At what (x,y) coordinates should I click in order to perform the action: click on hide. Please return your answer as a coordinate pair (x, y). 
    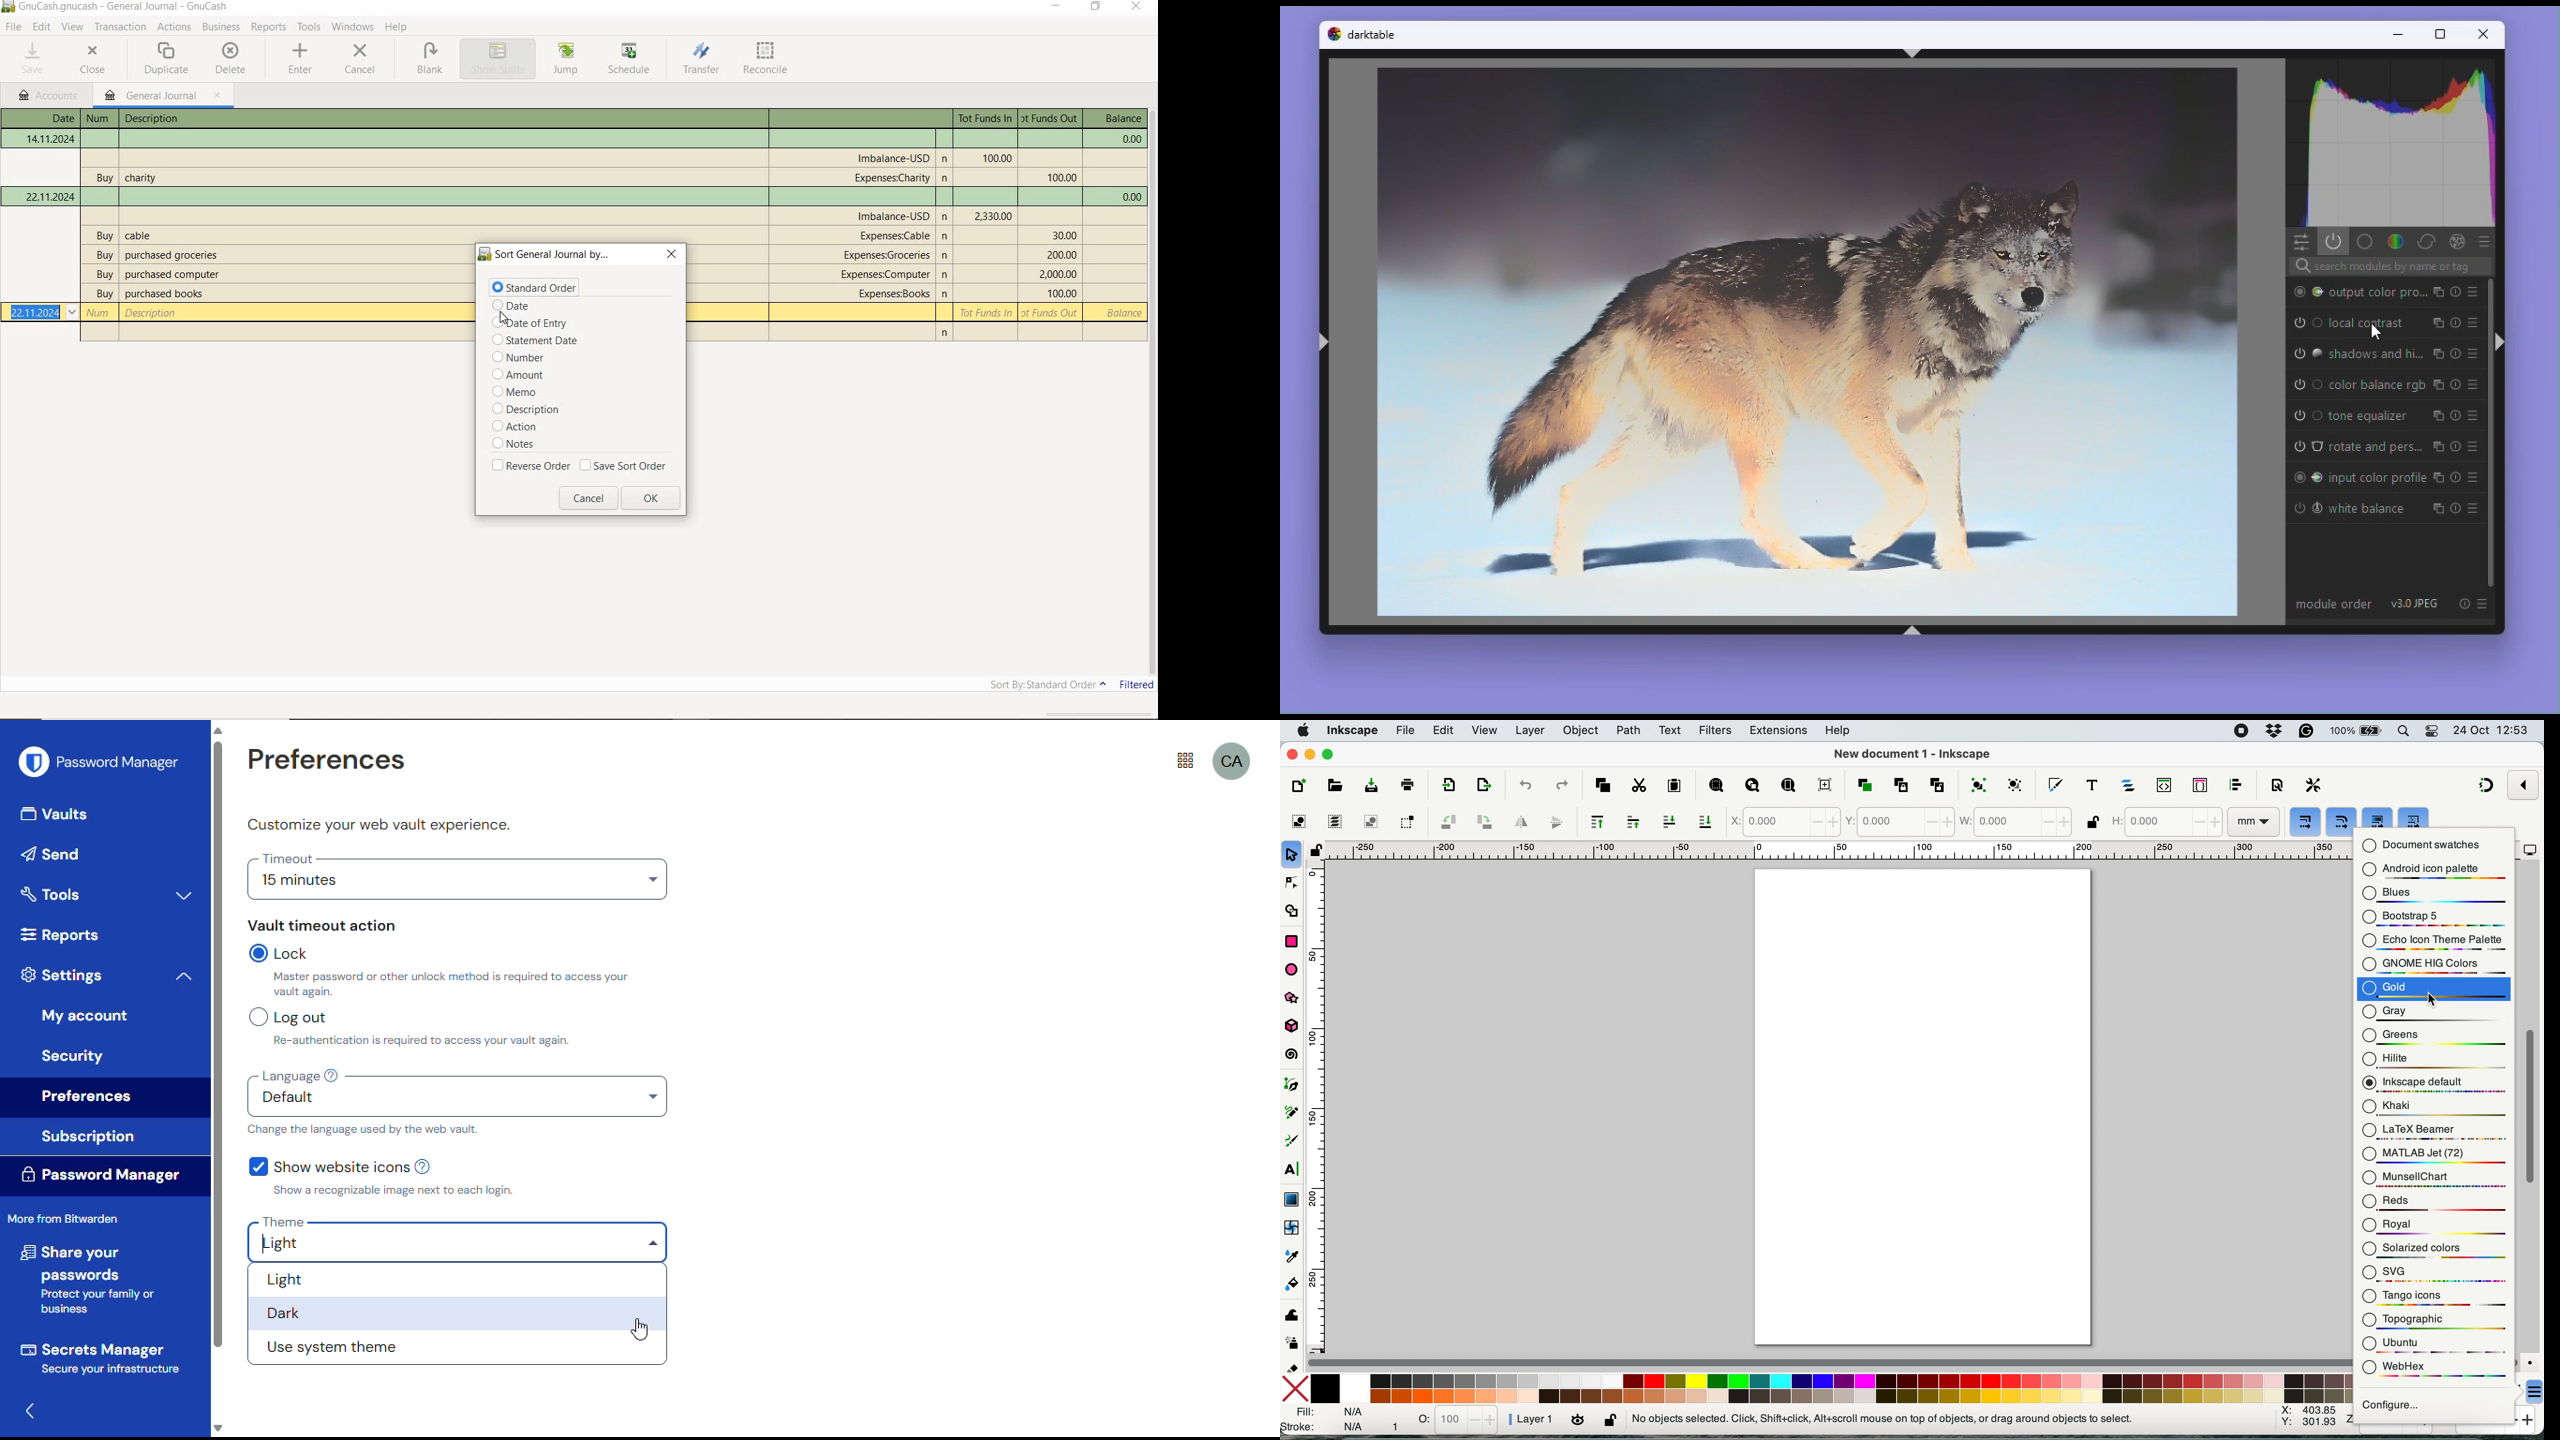
    Looking at the image, I should click on (31, 1412).